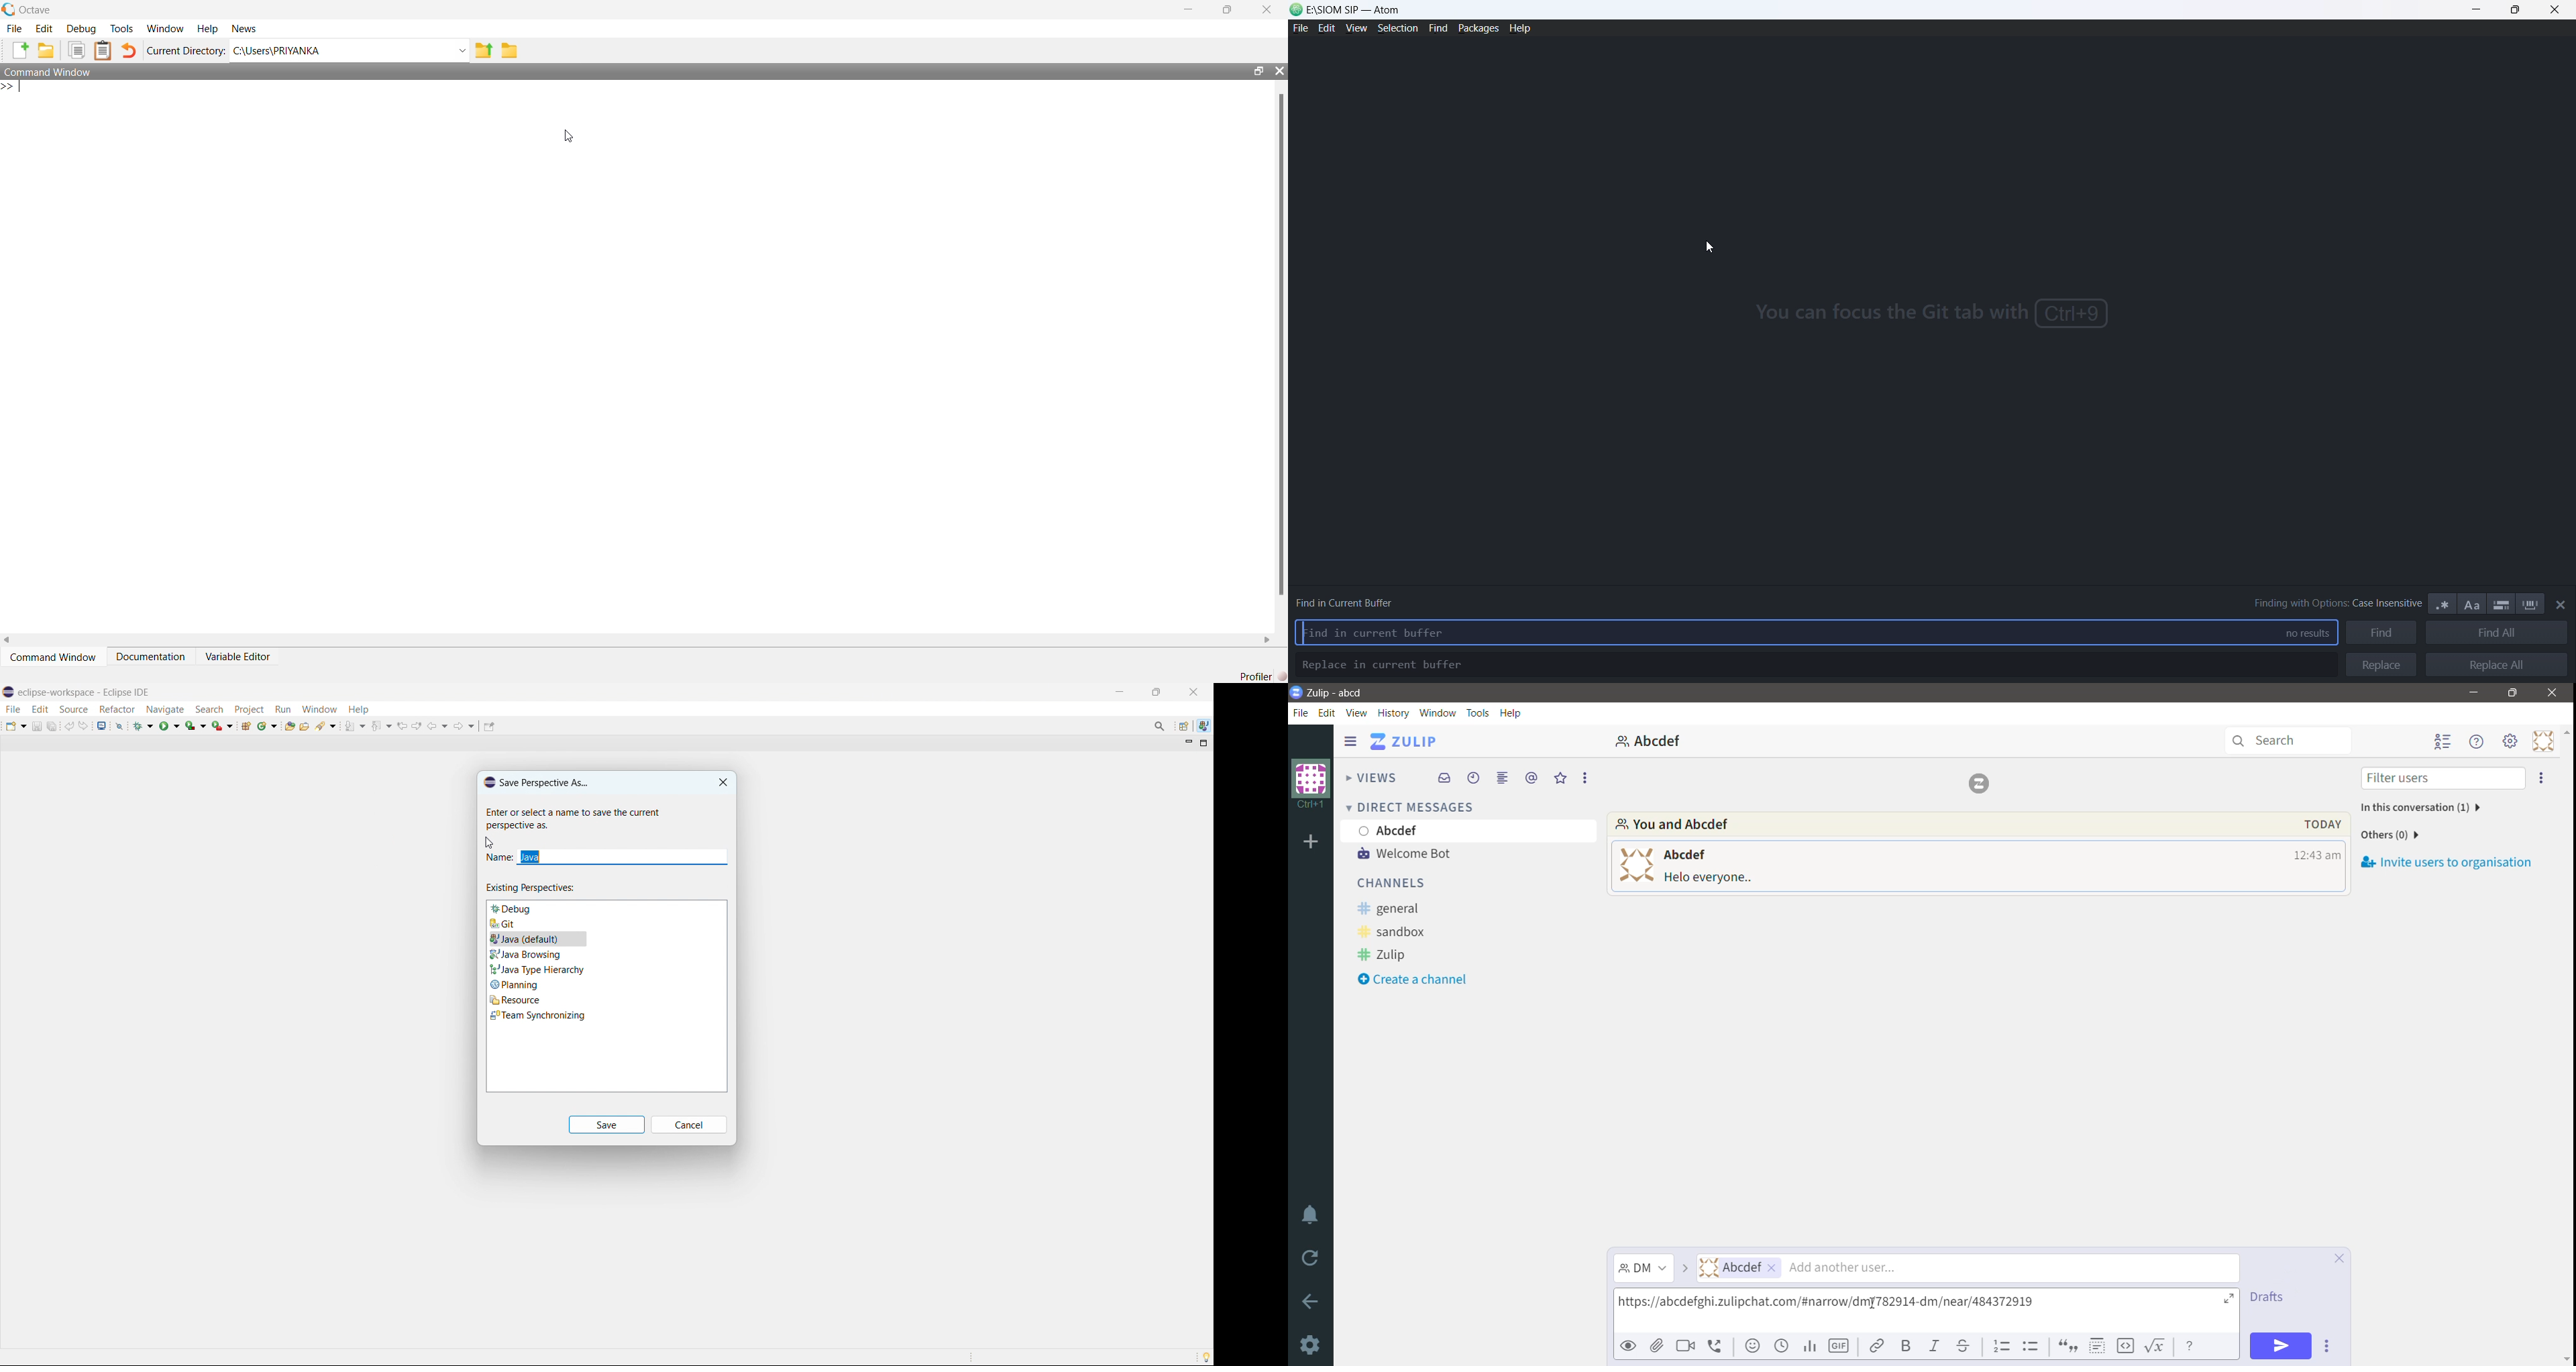  What do you see at coordinates (724, 782) in the screenshot?
I see `close dialogbox` at bounding box center [724, 782].